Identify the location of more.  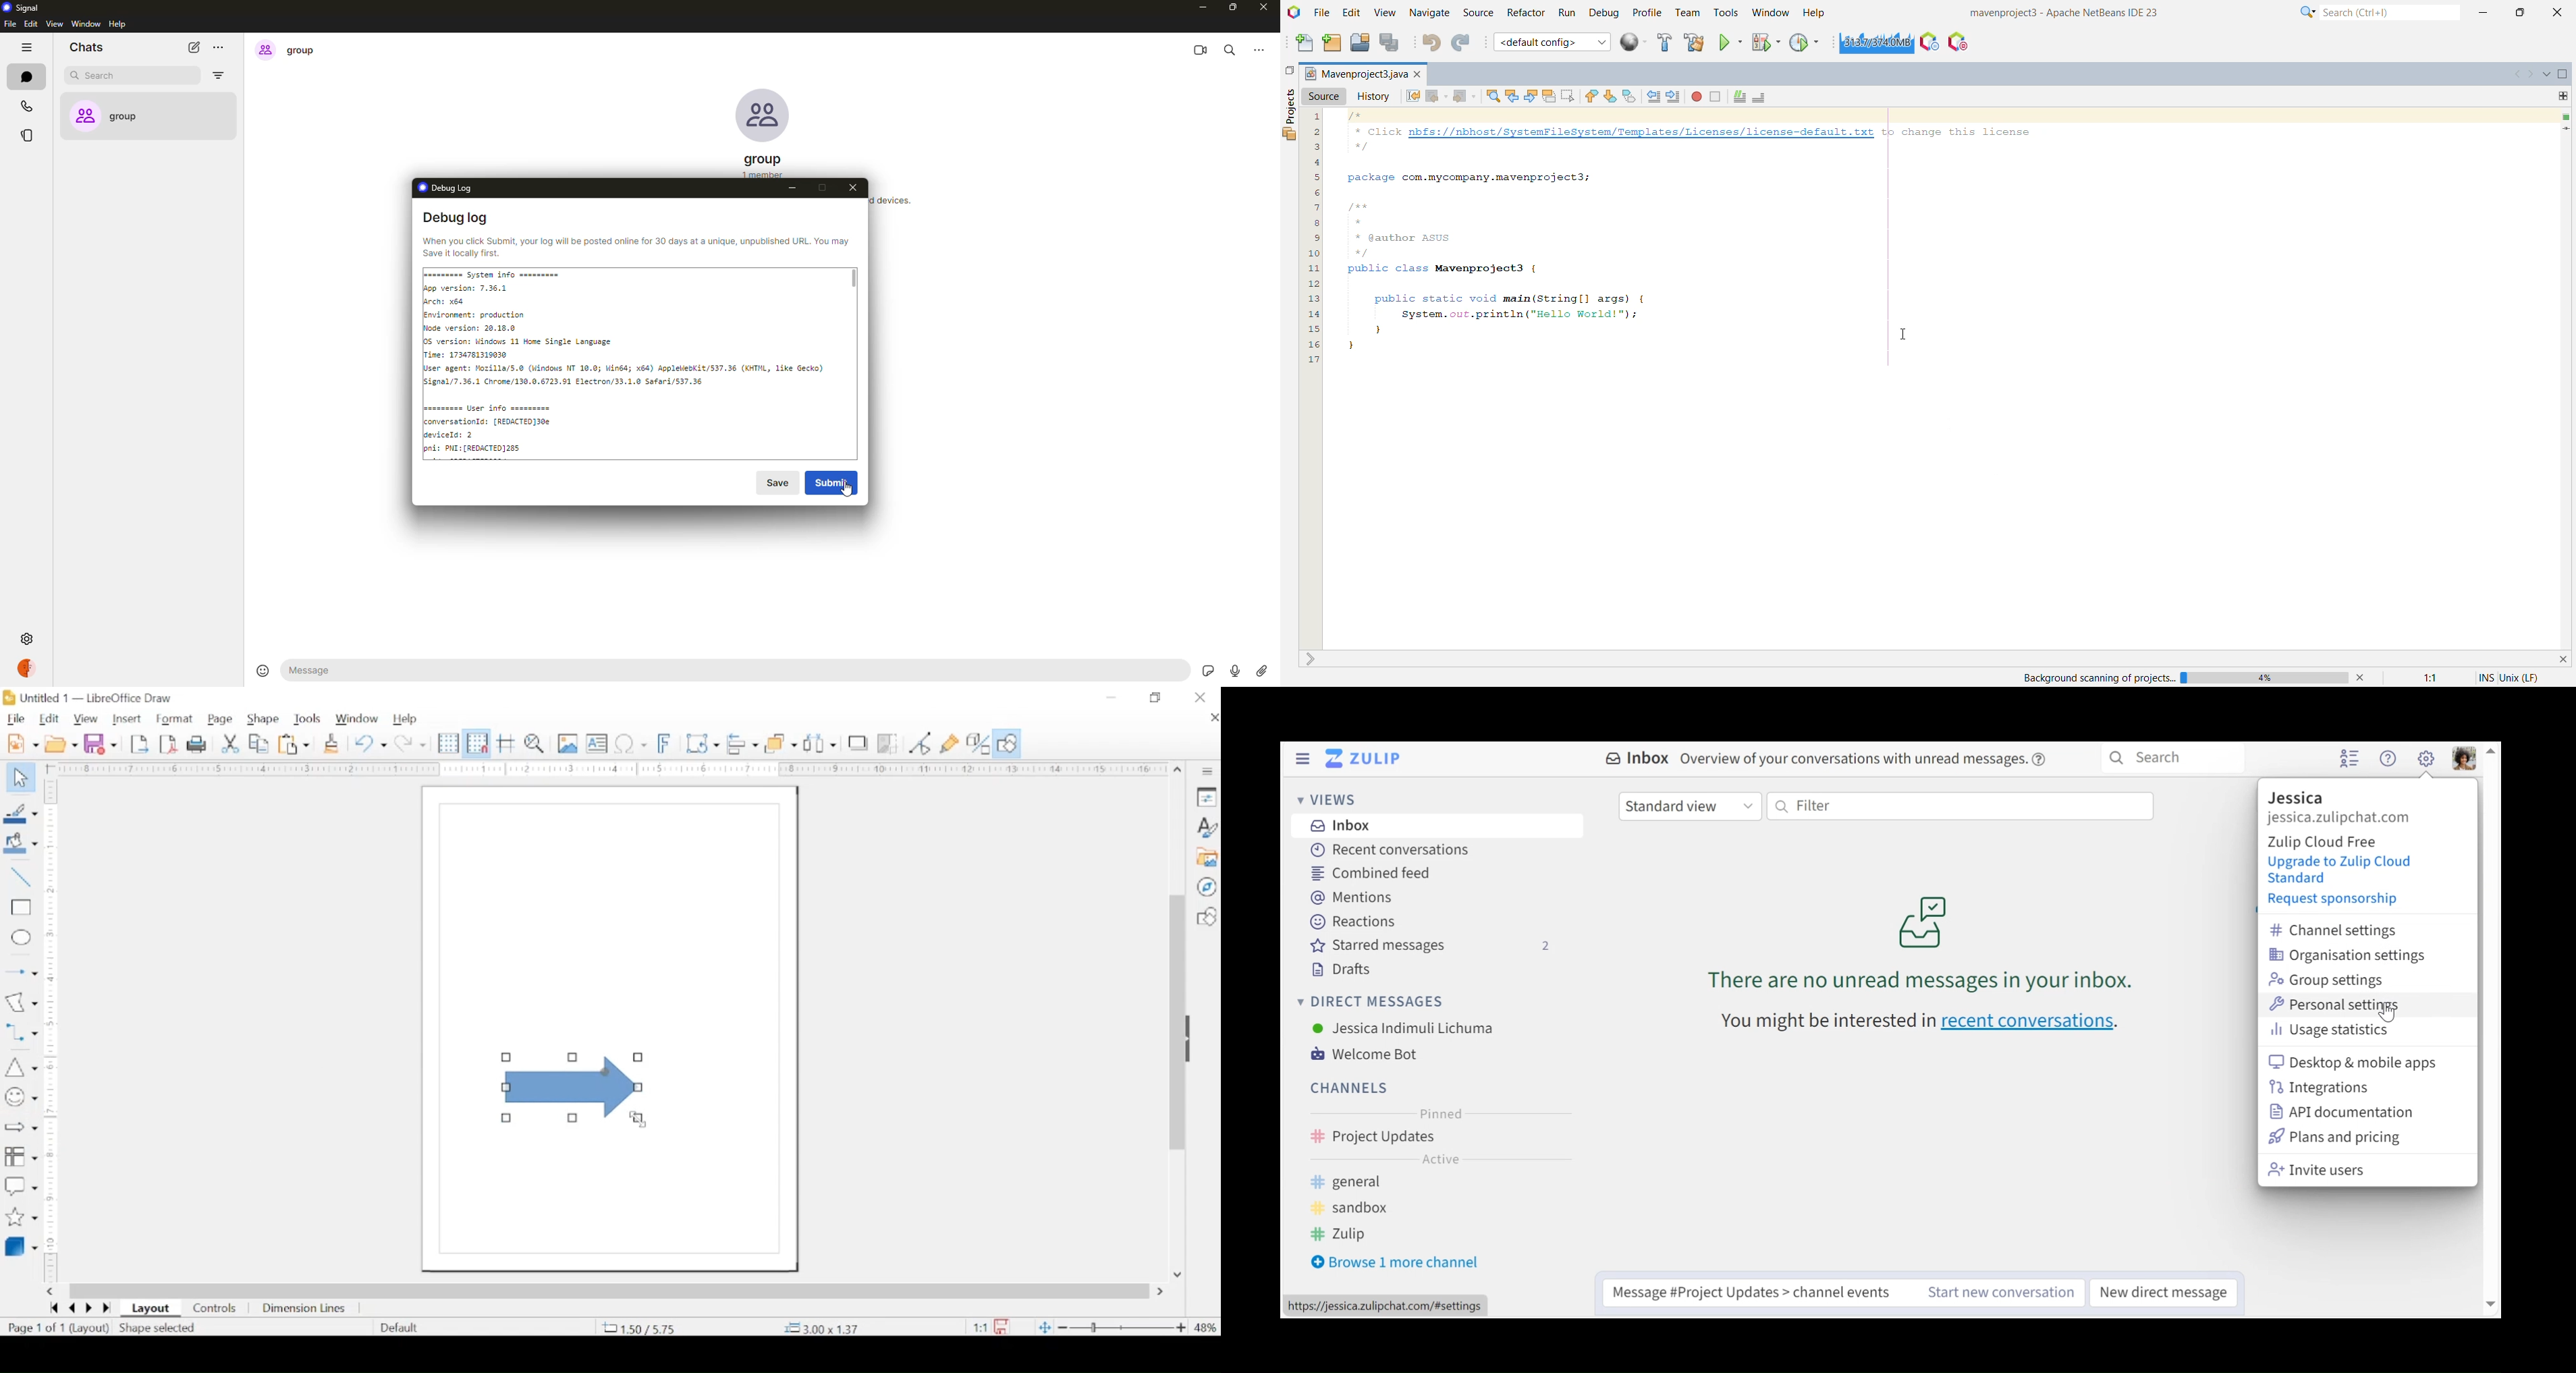
(1262, 48).